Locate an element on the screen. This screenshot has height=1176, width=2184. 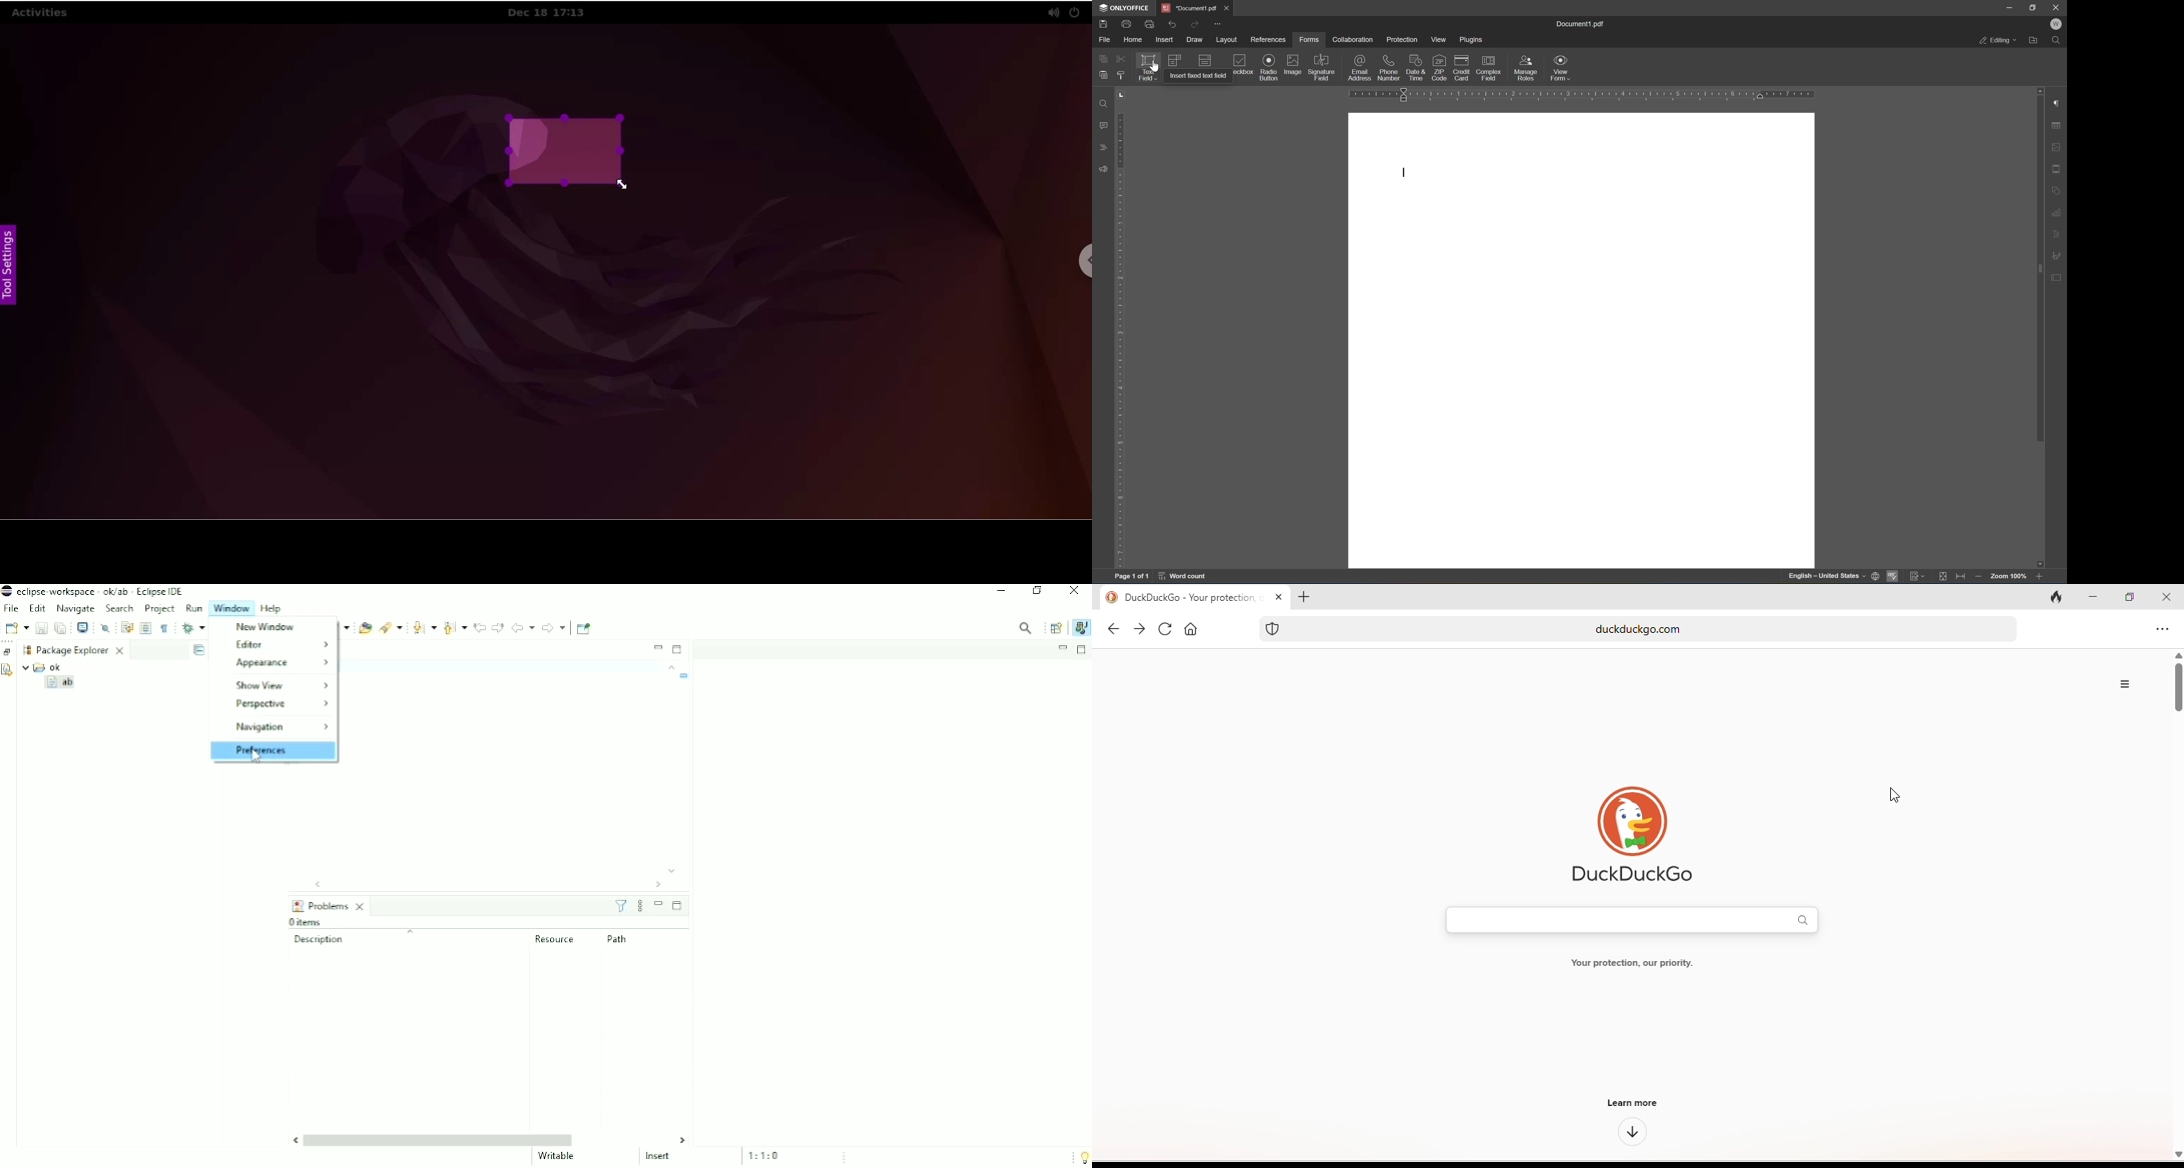
close is located at coordinates (2166, 596).